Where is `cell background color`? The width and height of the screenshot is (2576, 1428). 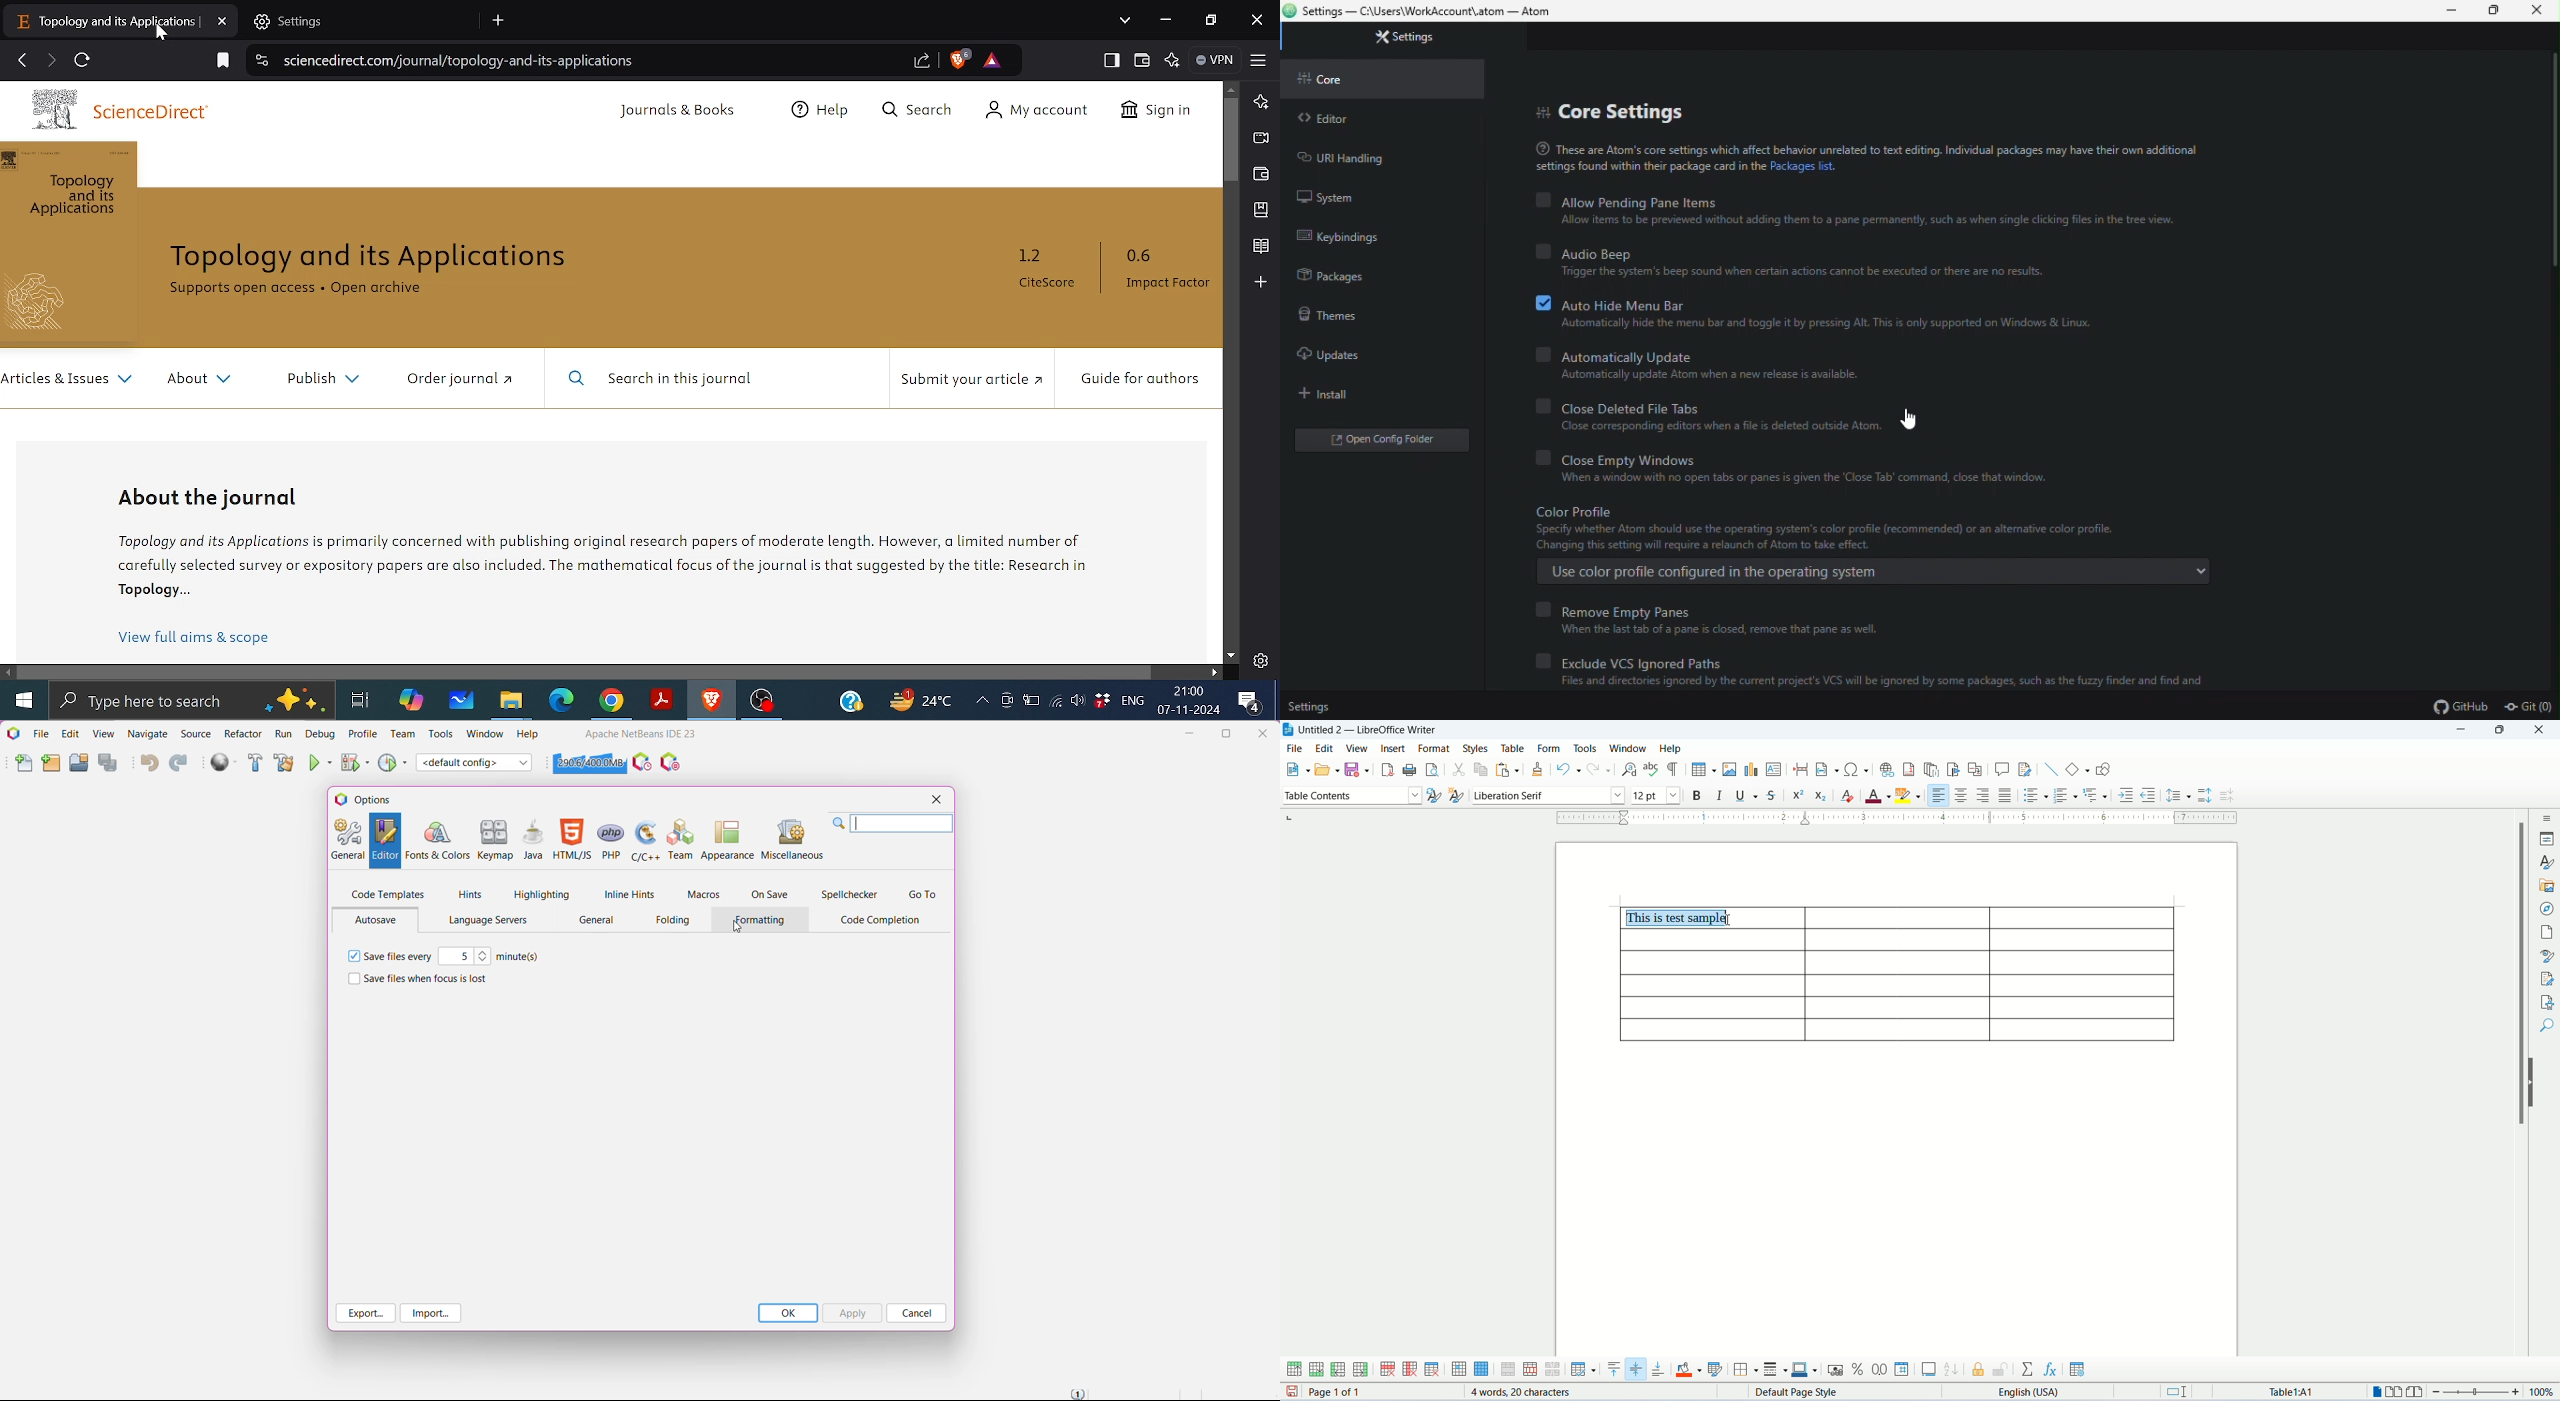 cell background color is located at coordinates (1690, 1369).